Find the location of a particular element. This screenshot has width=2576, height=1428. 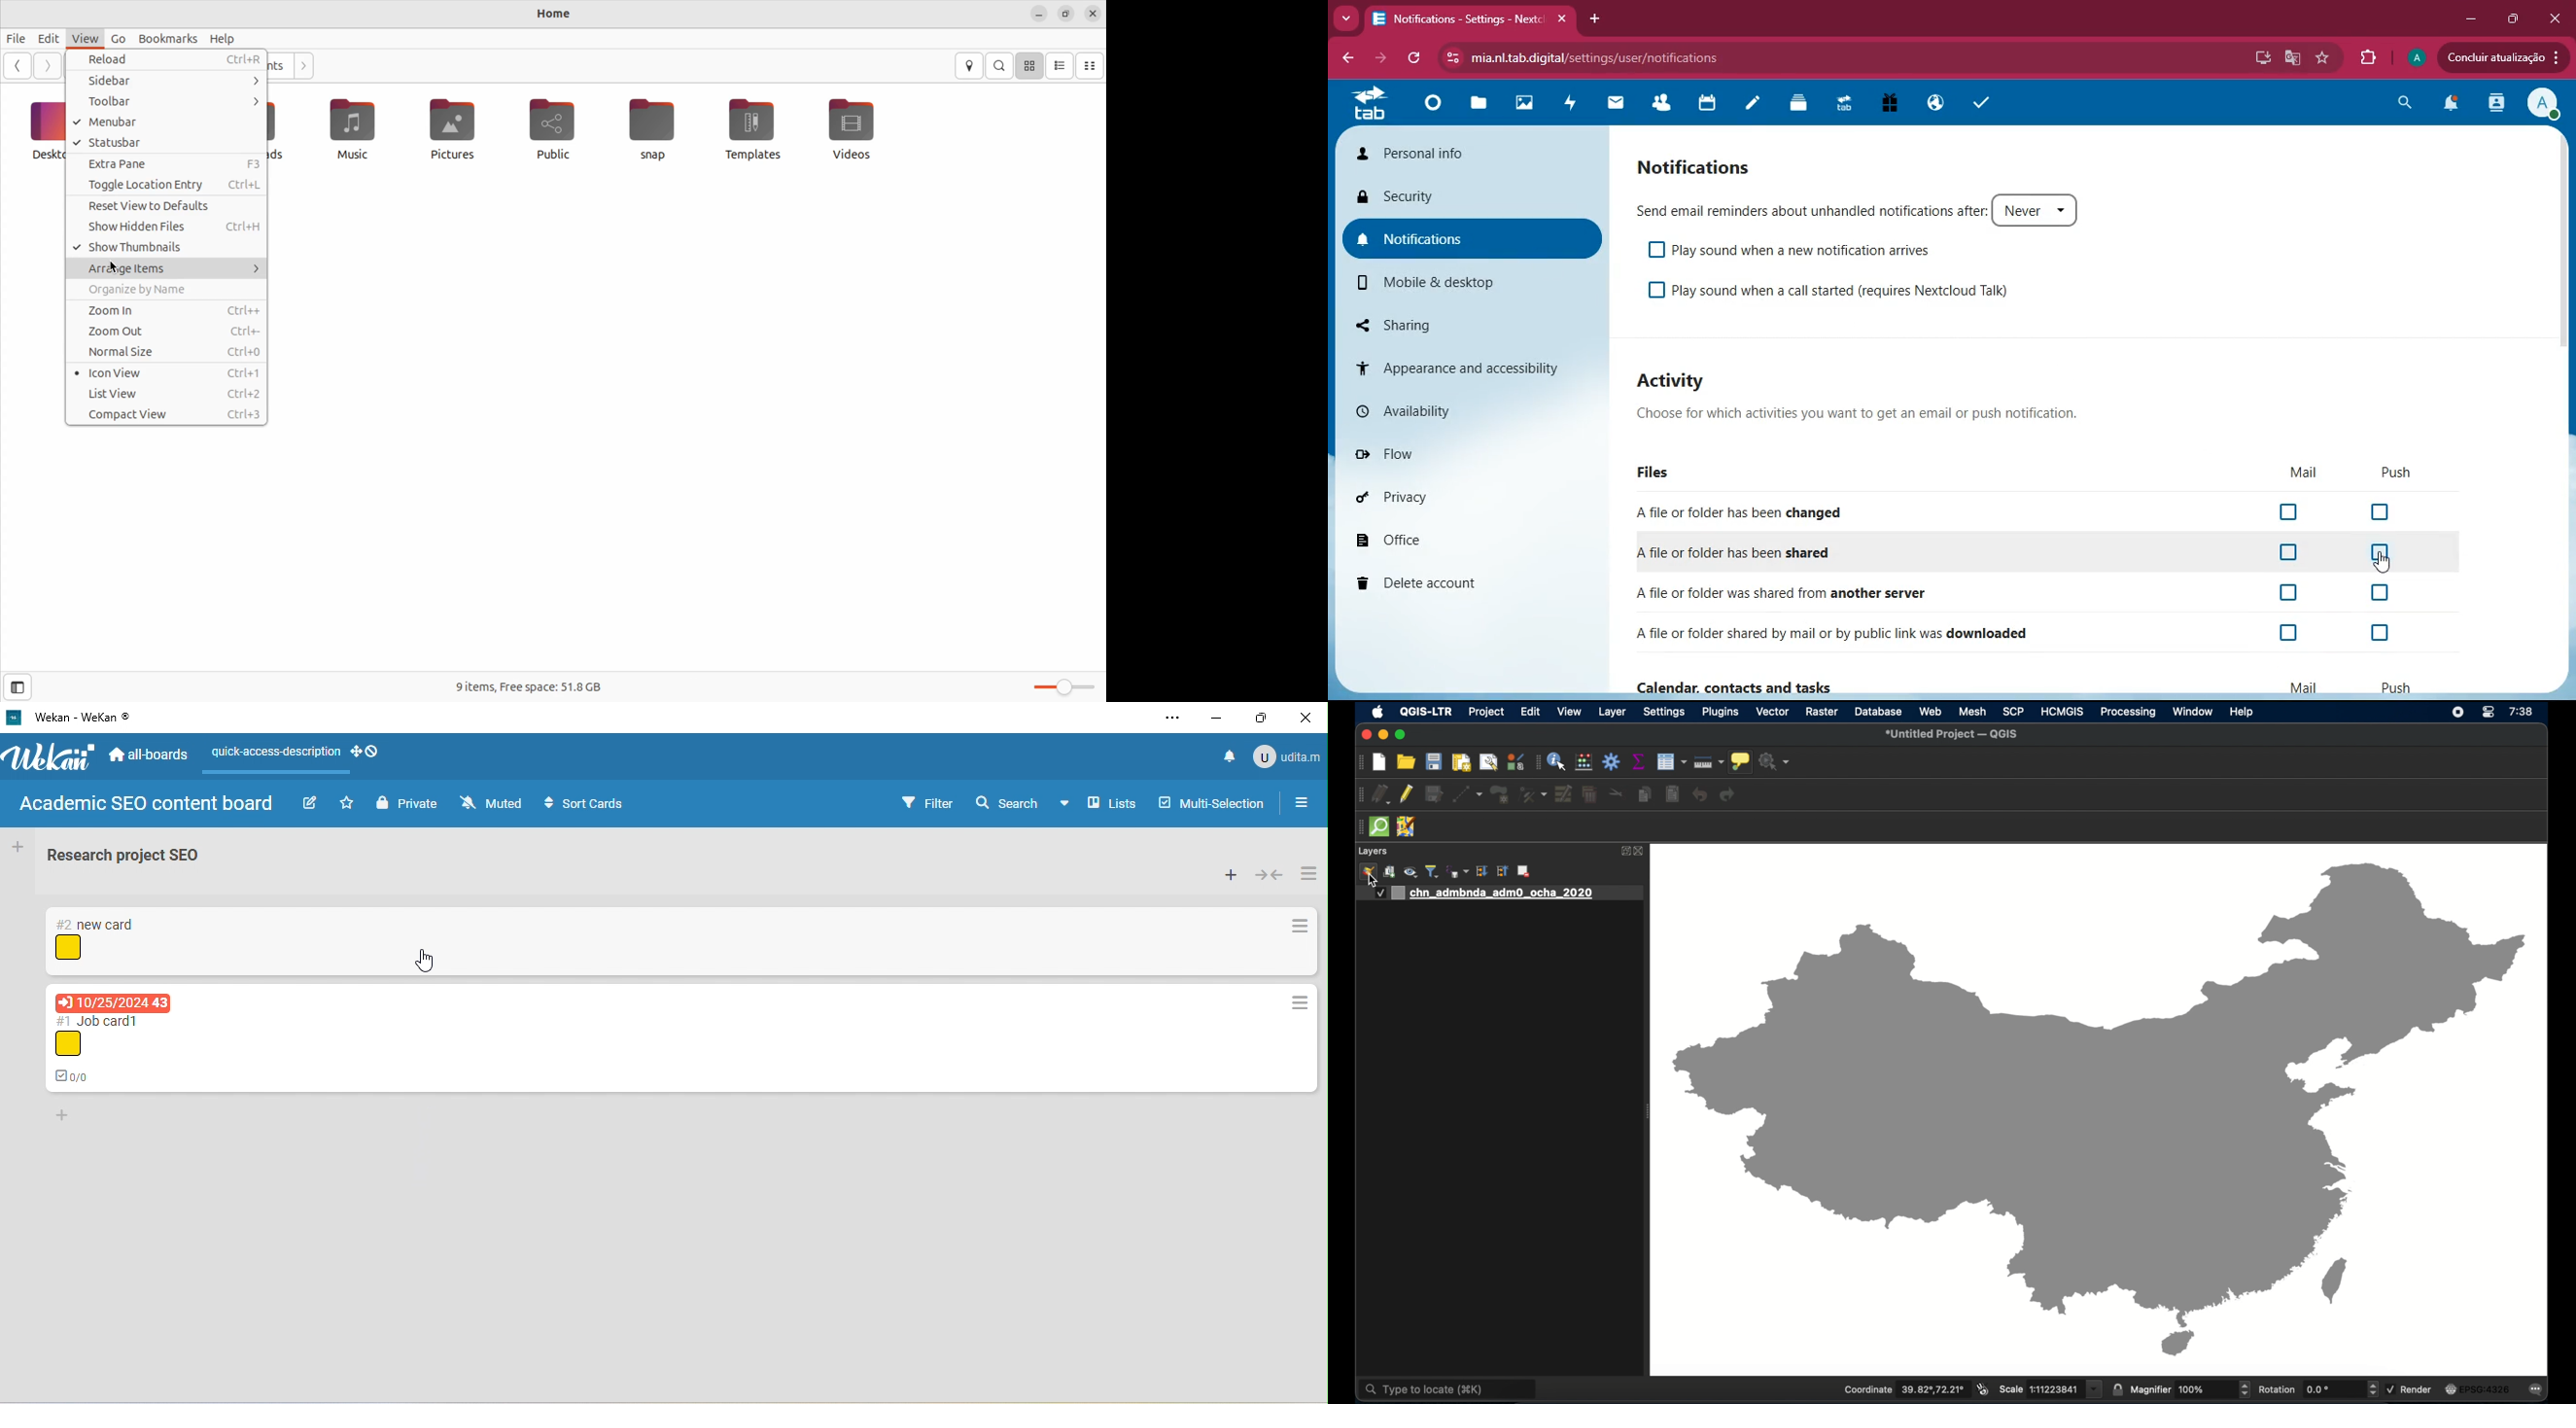

drag handle is located at coordinates (1360, 763).